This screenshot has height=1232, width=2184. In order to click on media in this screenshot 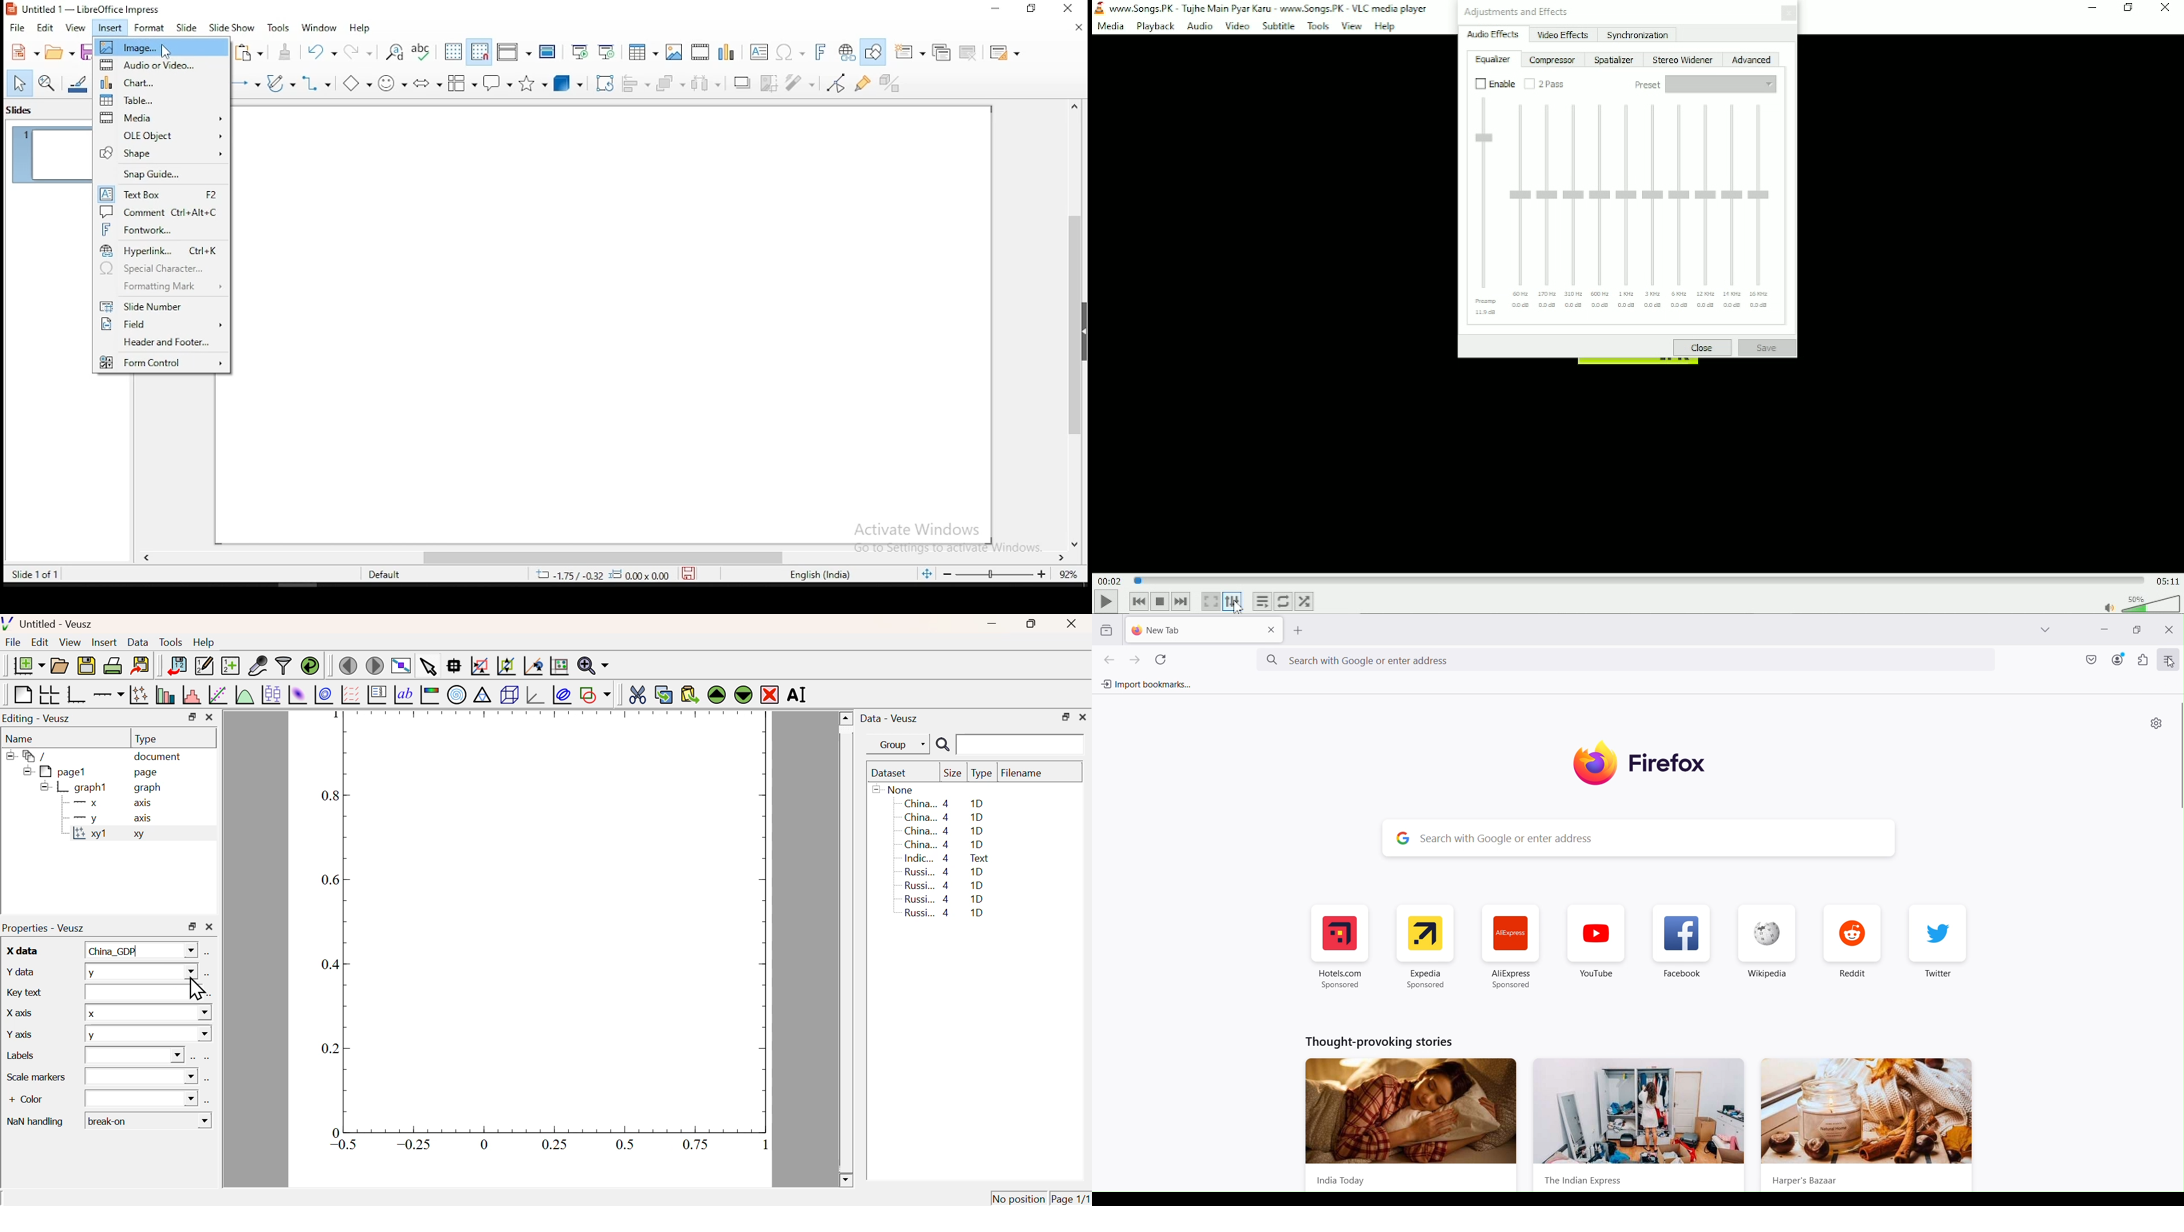, I will do `click(163, 115)`.